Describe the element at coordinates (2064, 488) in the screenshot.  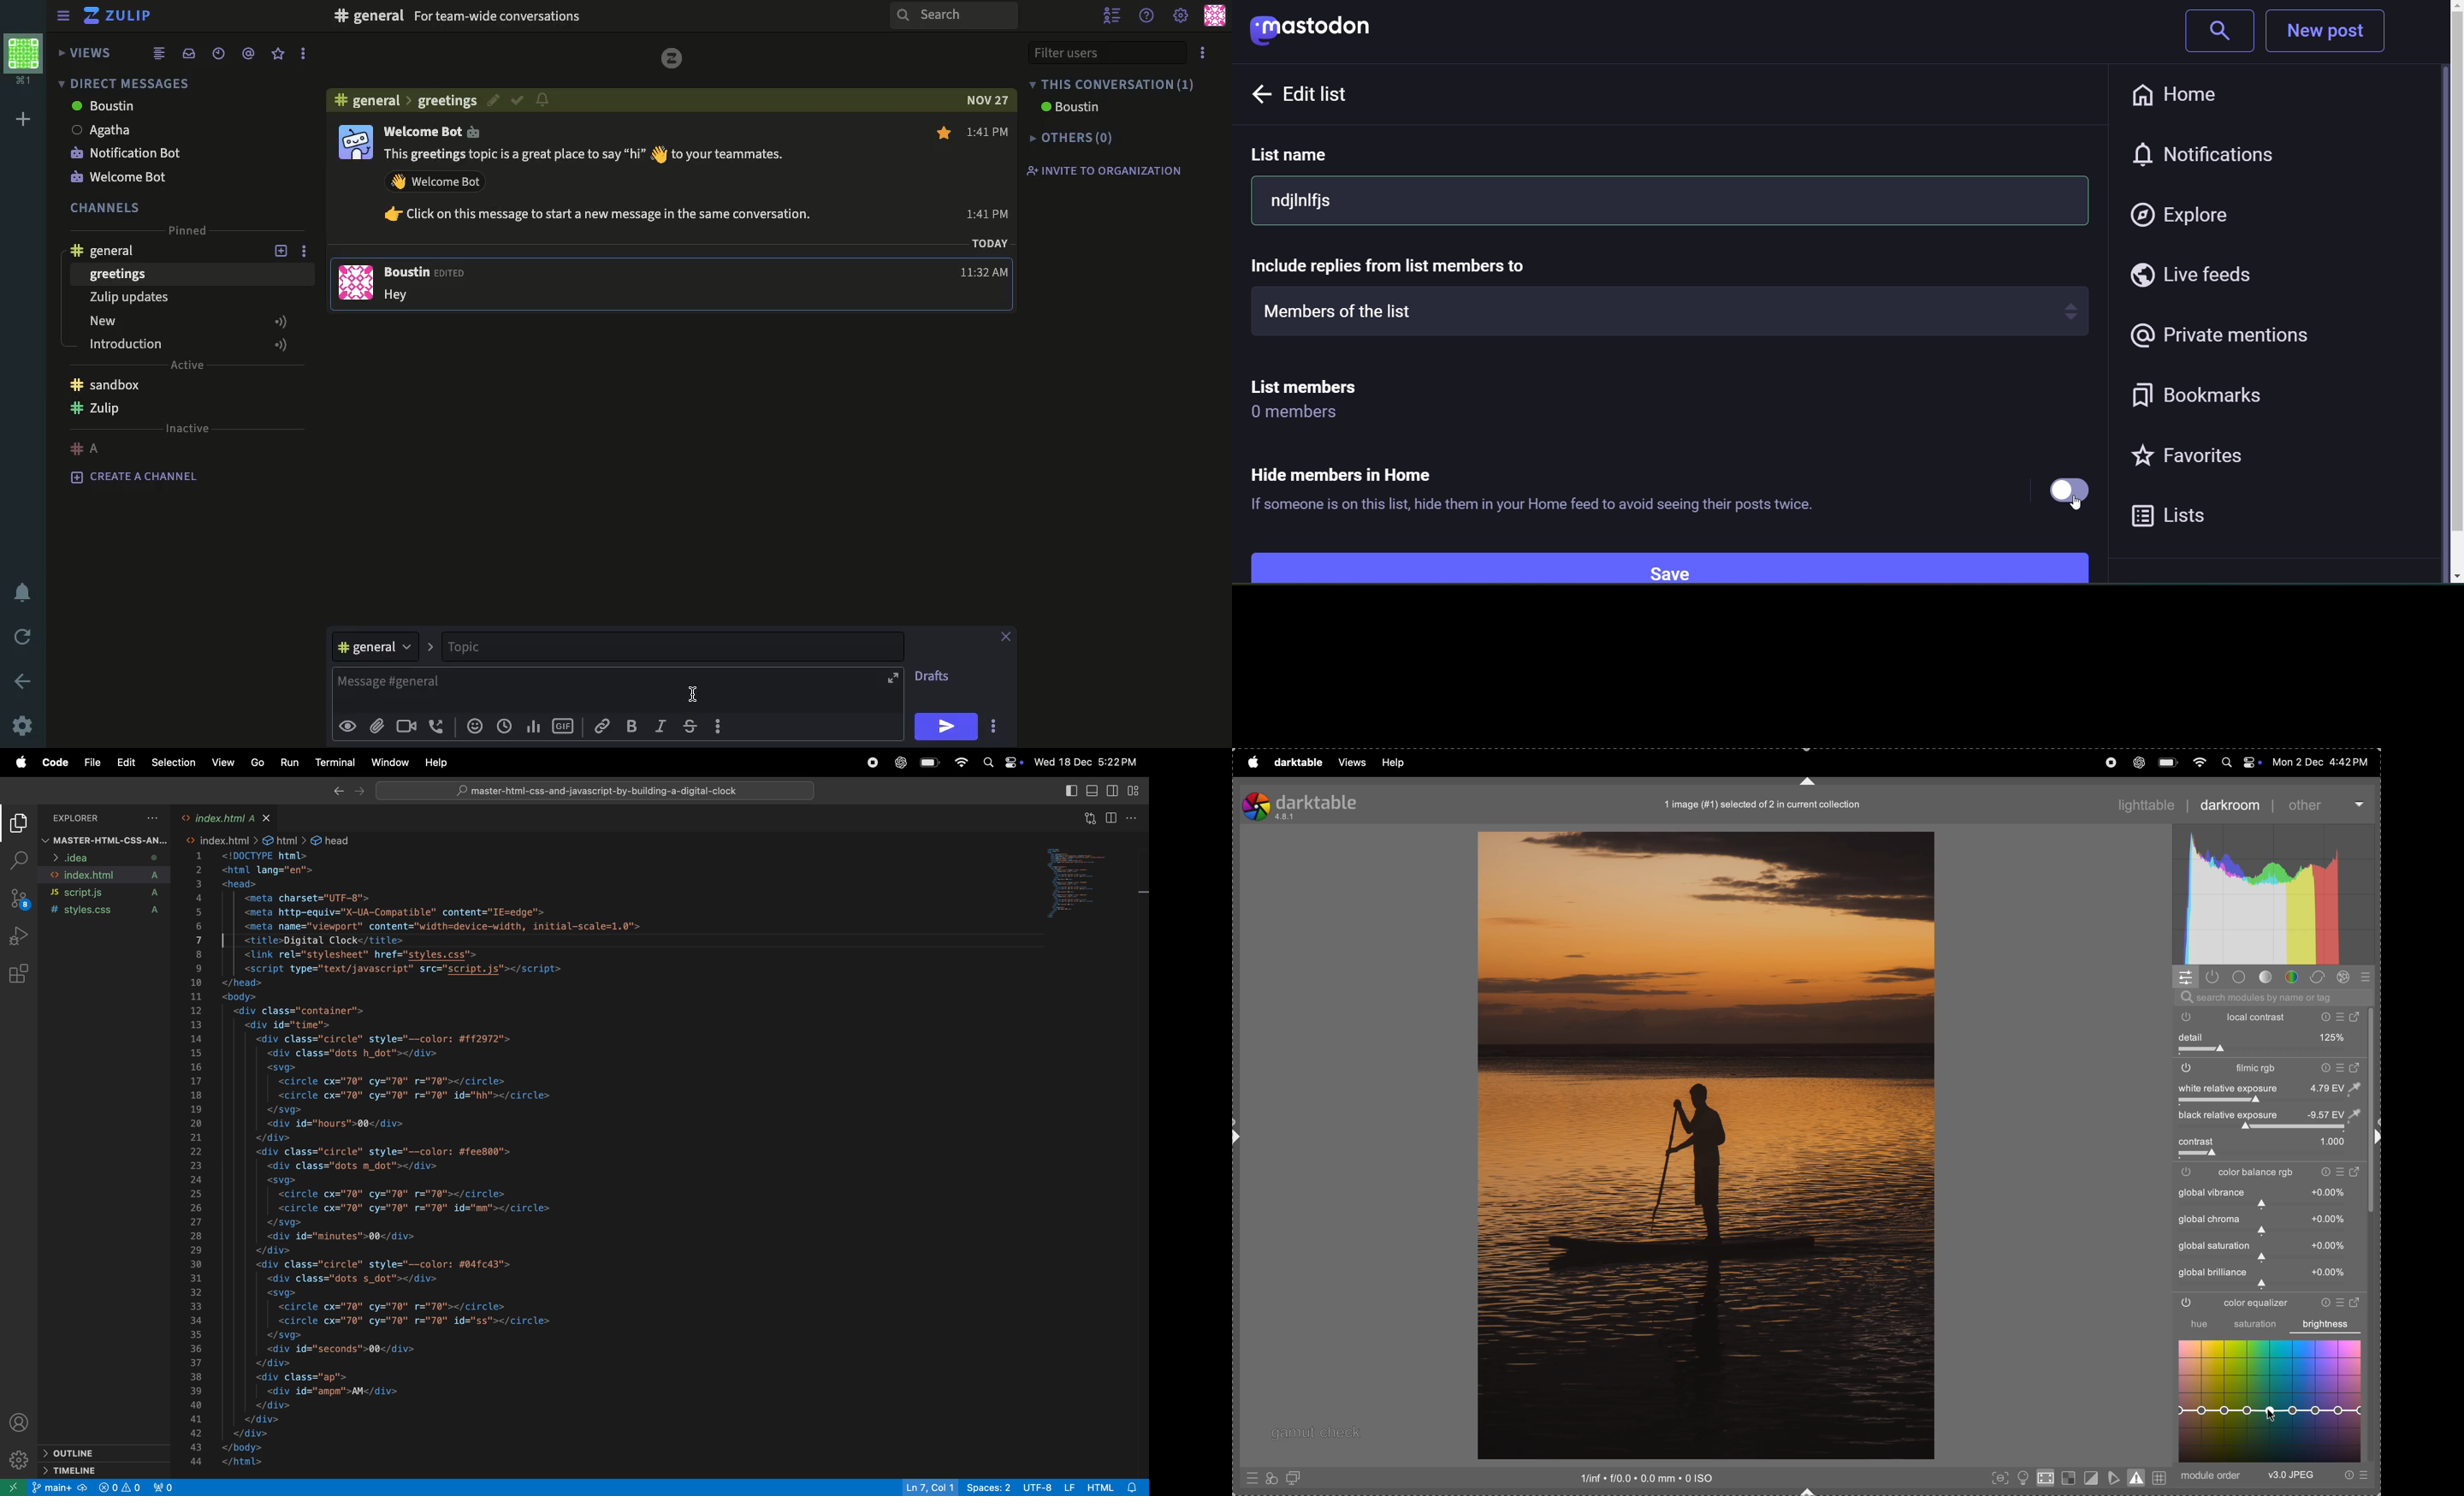
I see `hide member in home disabled` at that location.